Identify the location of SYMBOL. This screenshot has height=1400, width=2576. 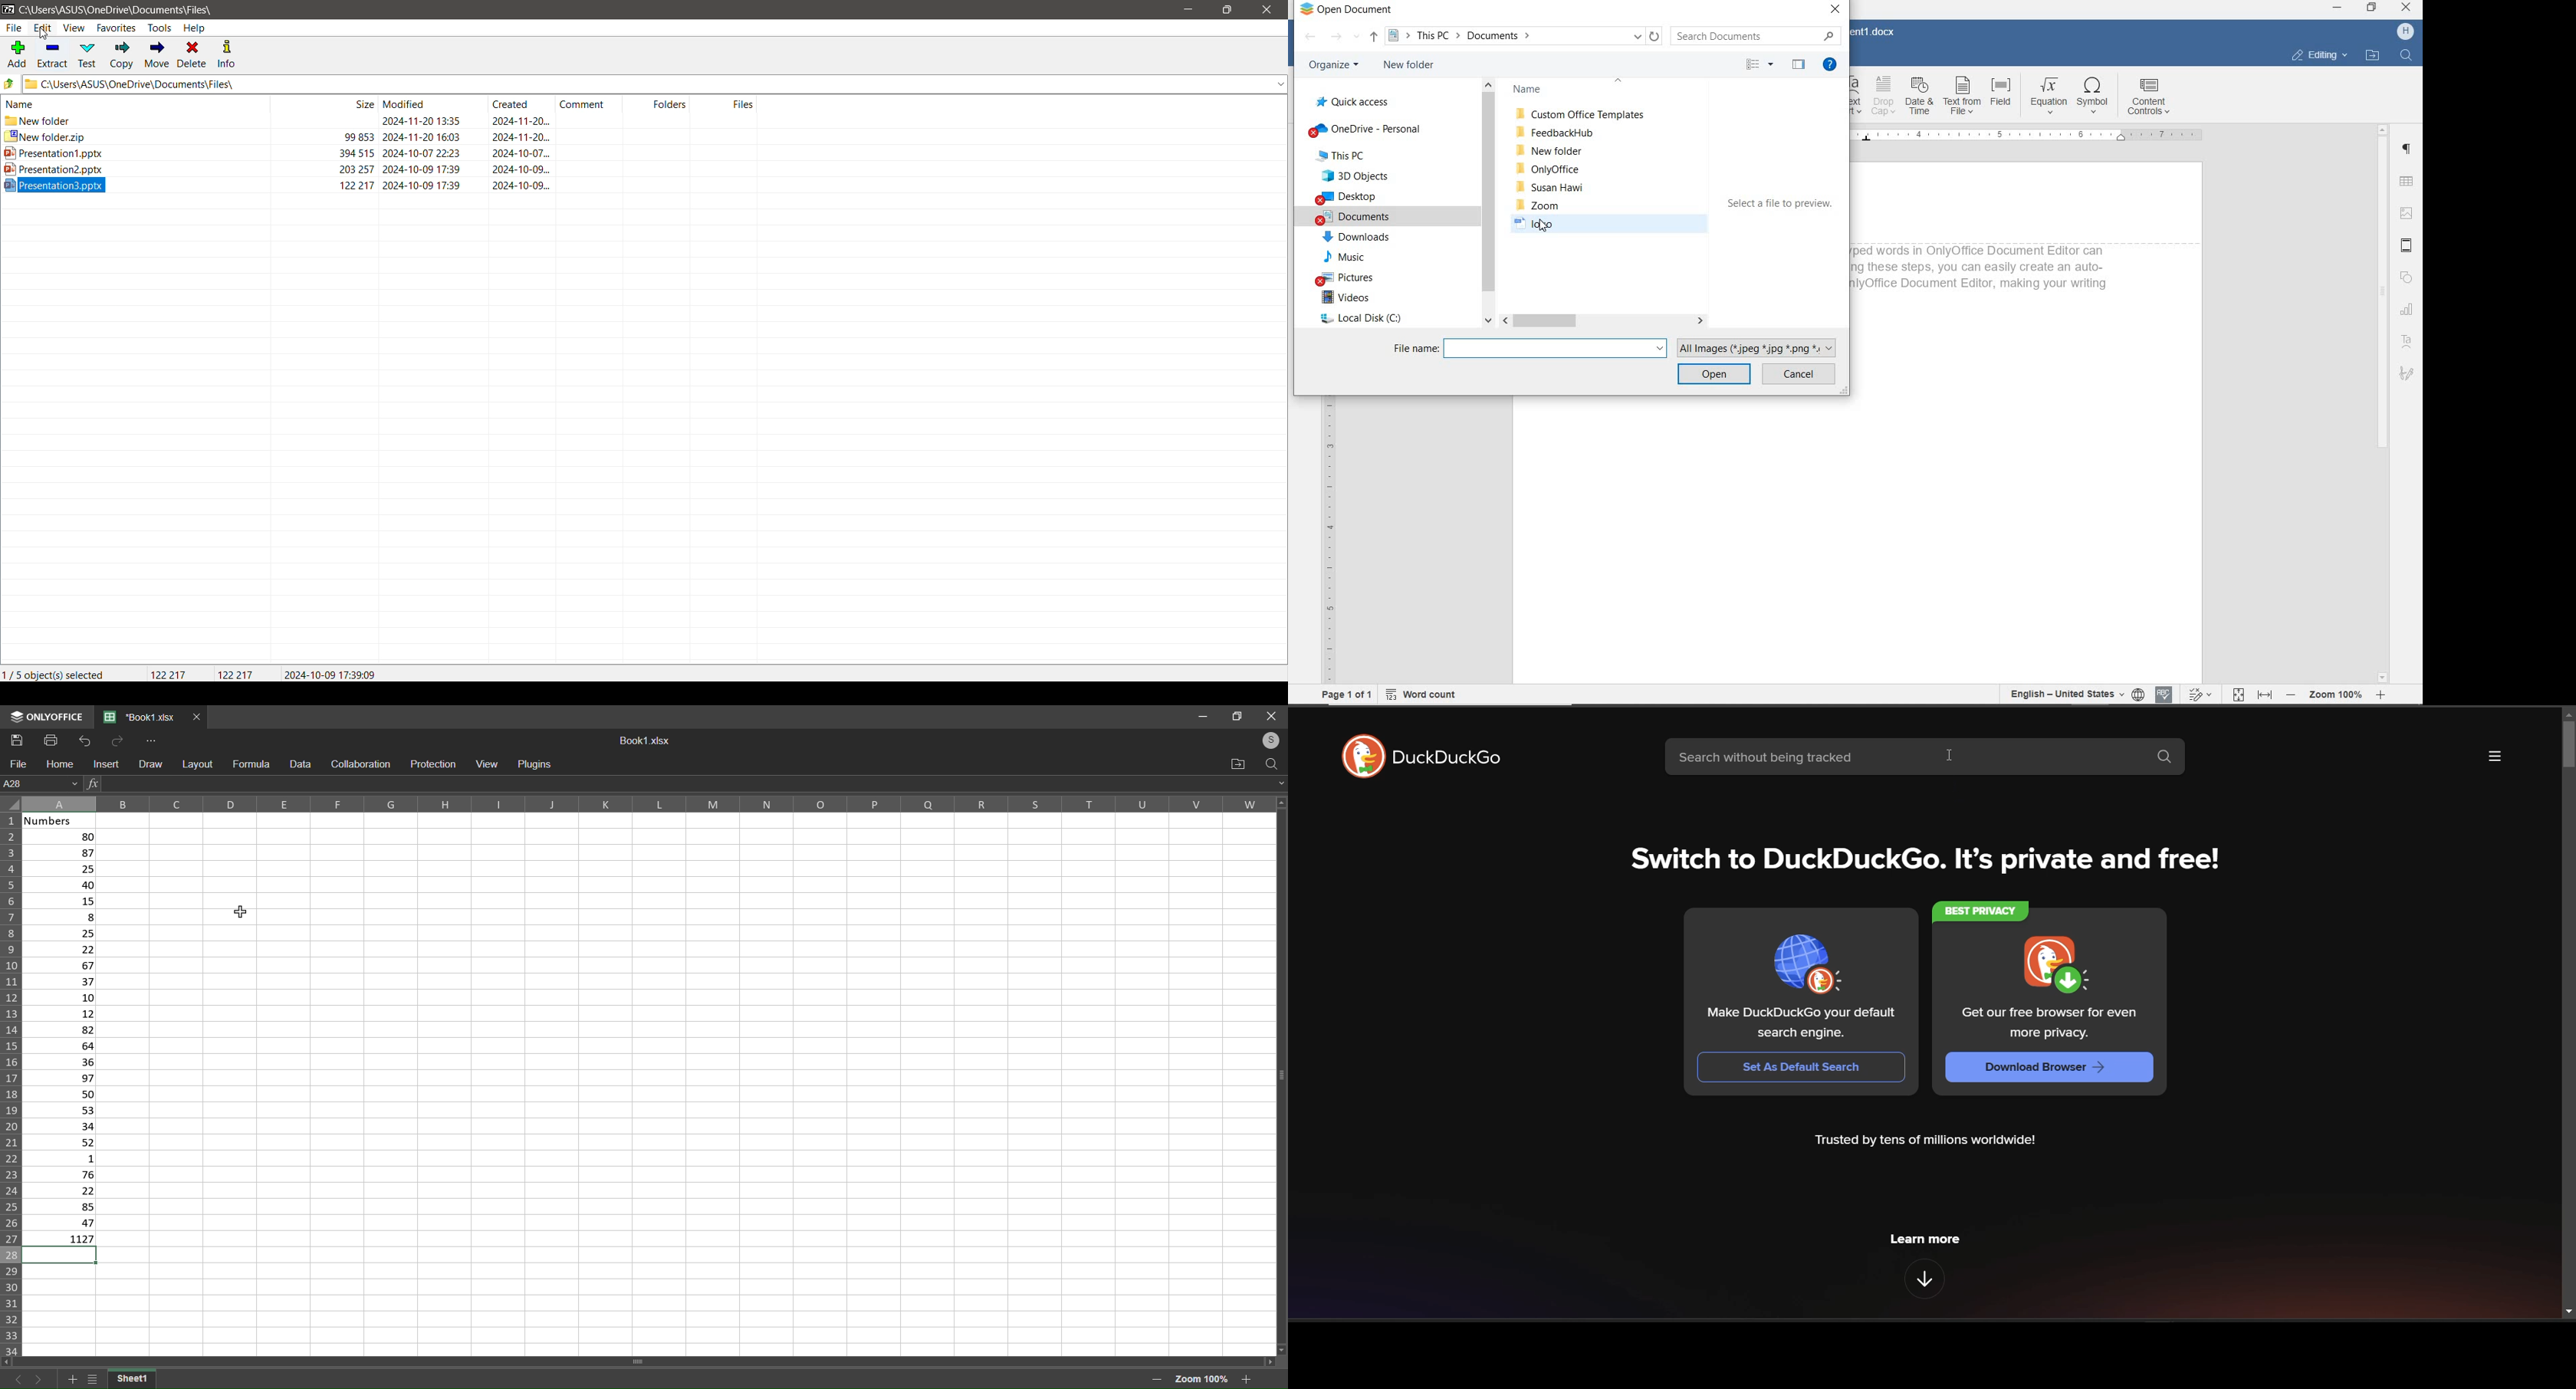
(2094, 99).